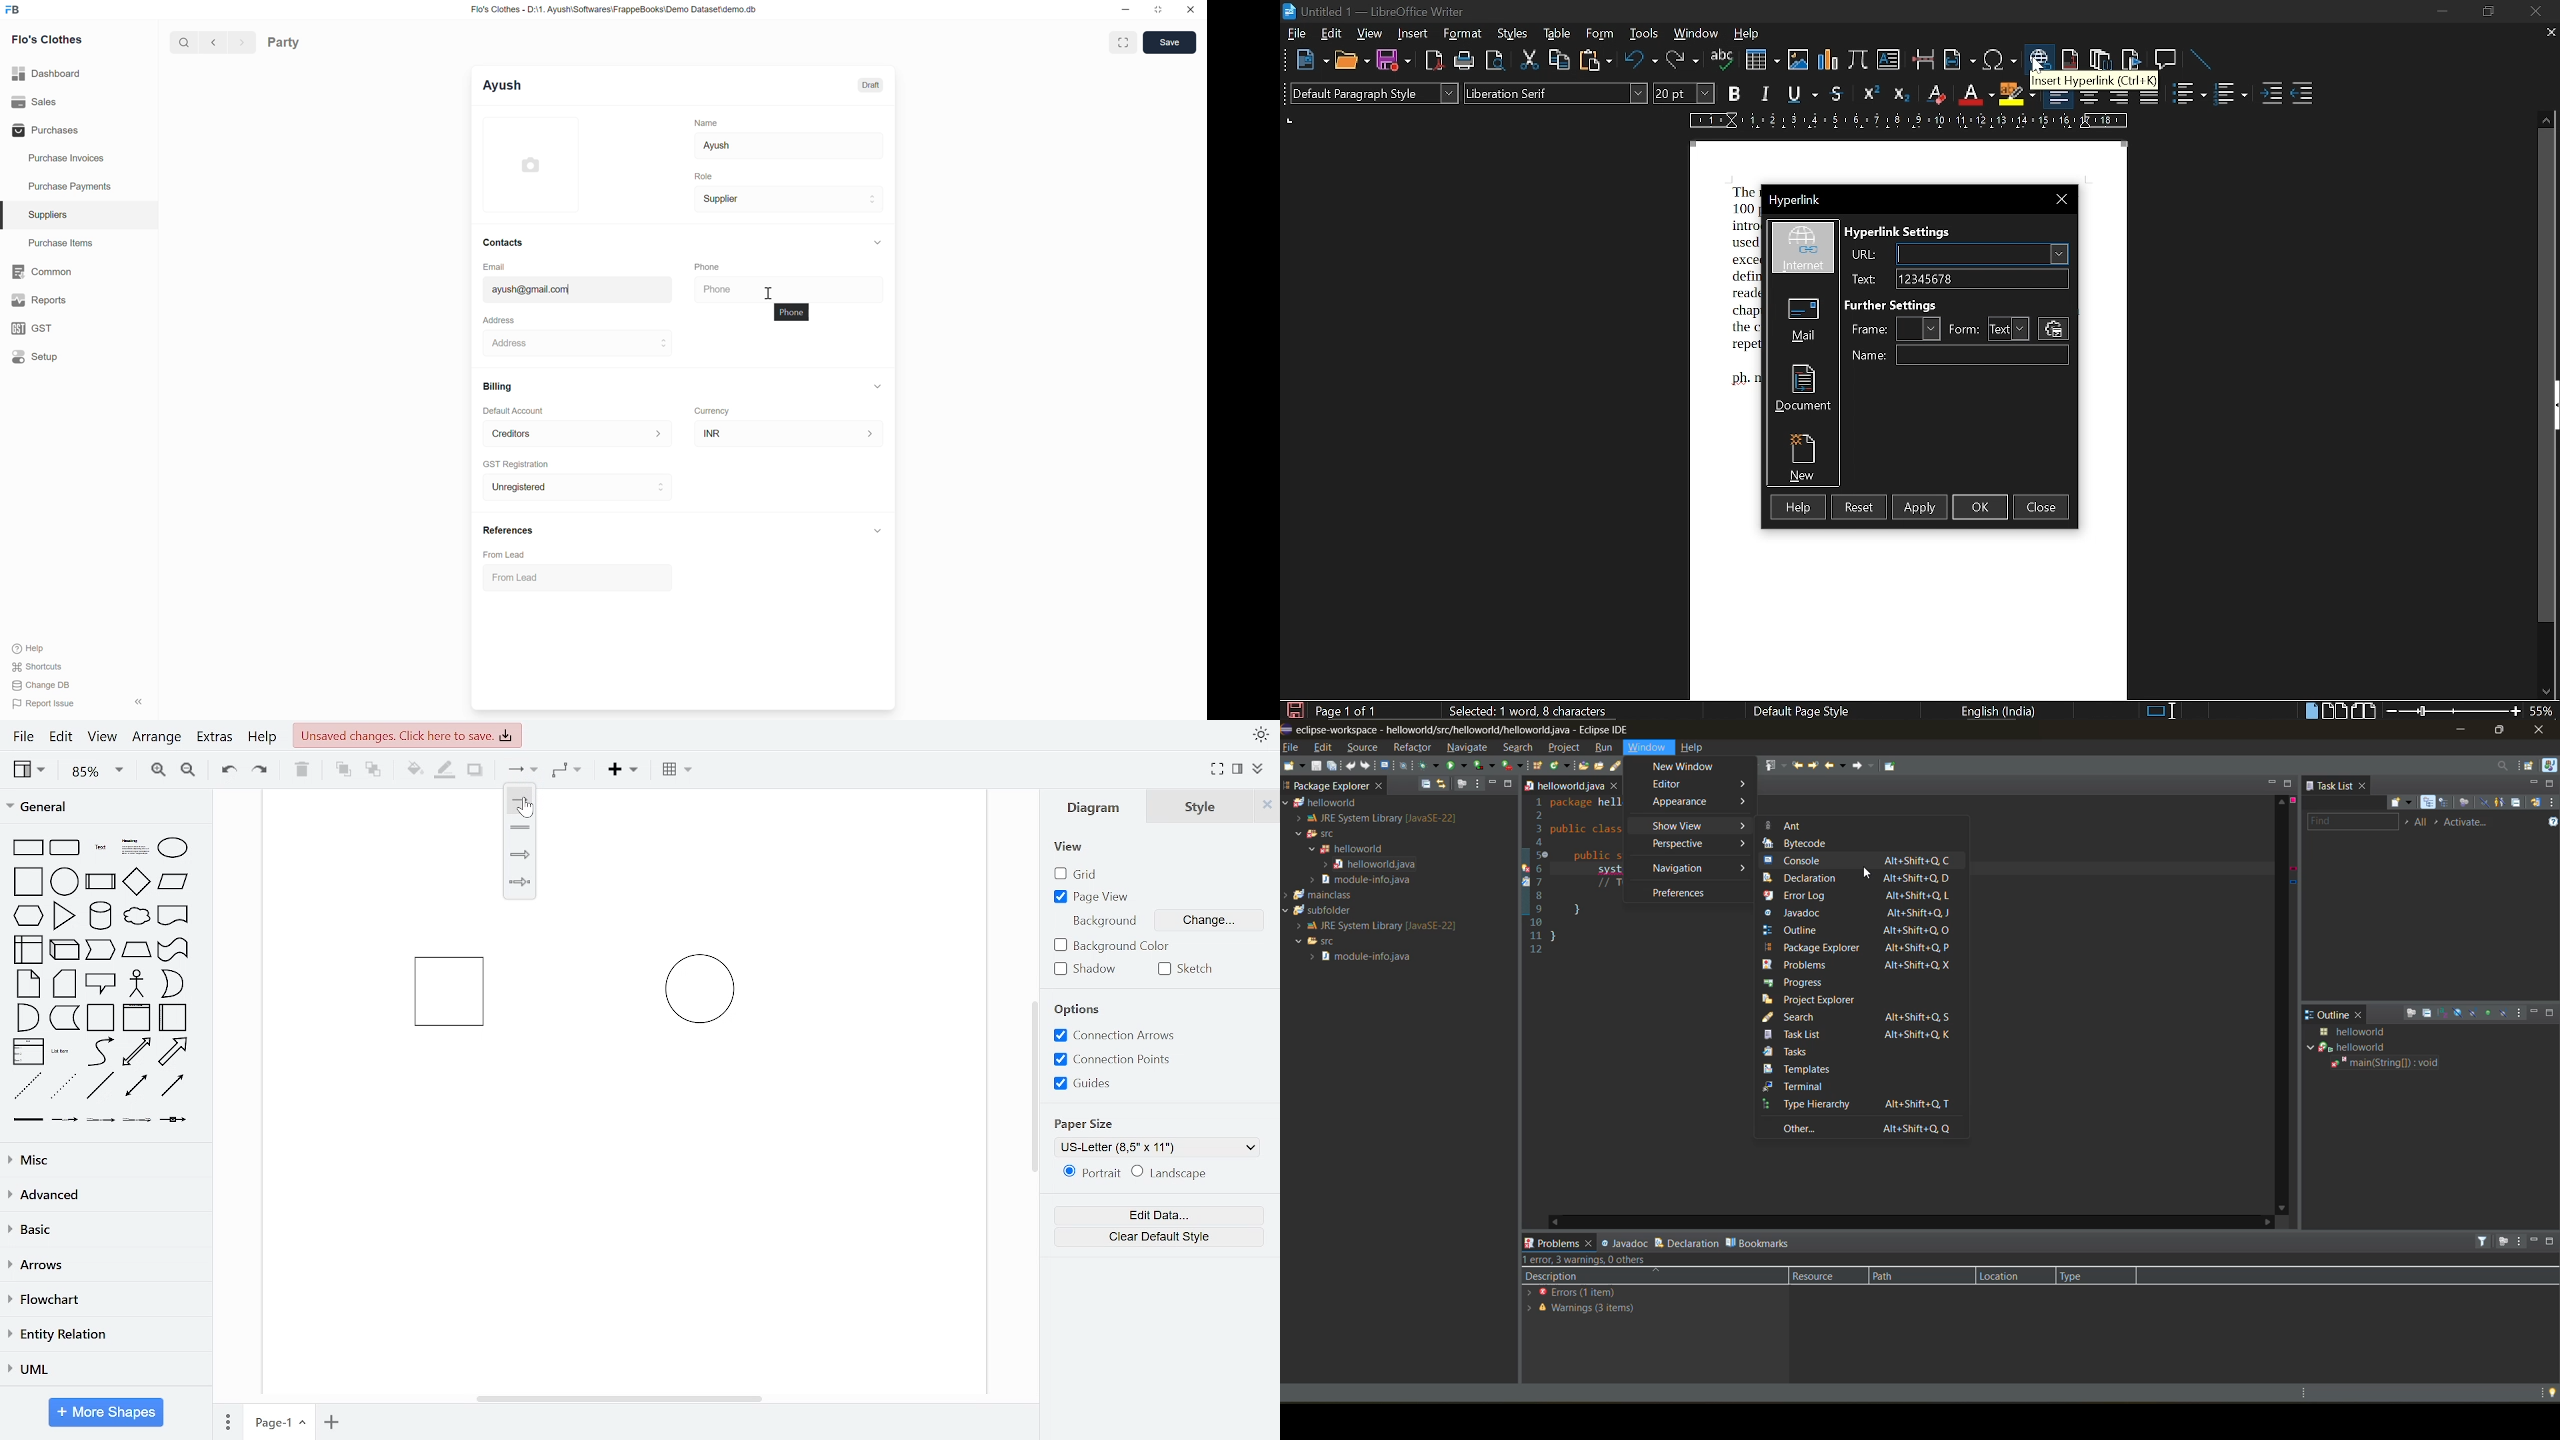  What do you see at coordinates (704, 176) in the screenshot?
I see `Role` at bounding box center [704, 176].